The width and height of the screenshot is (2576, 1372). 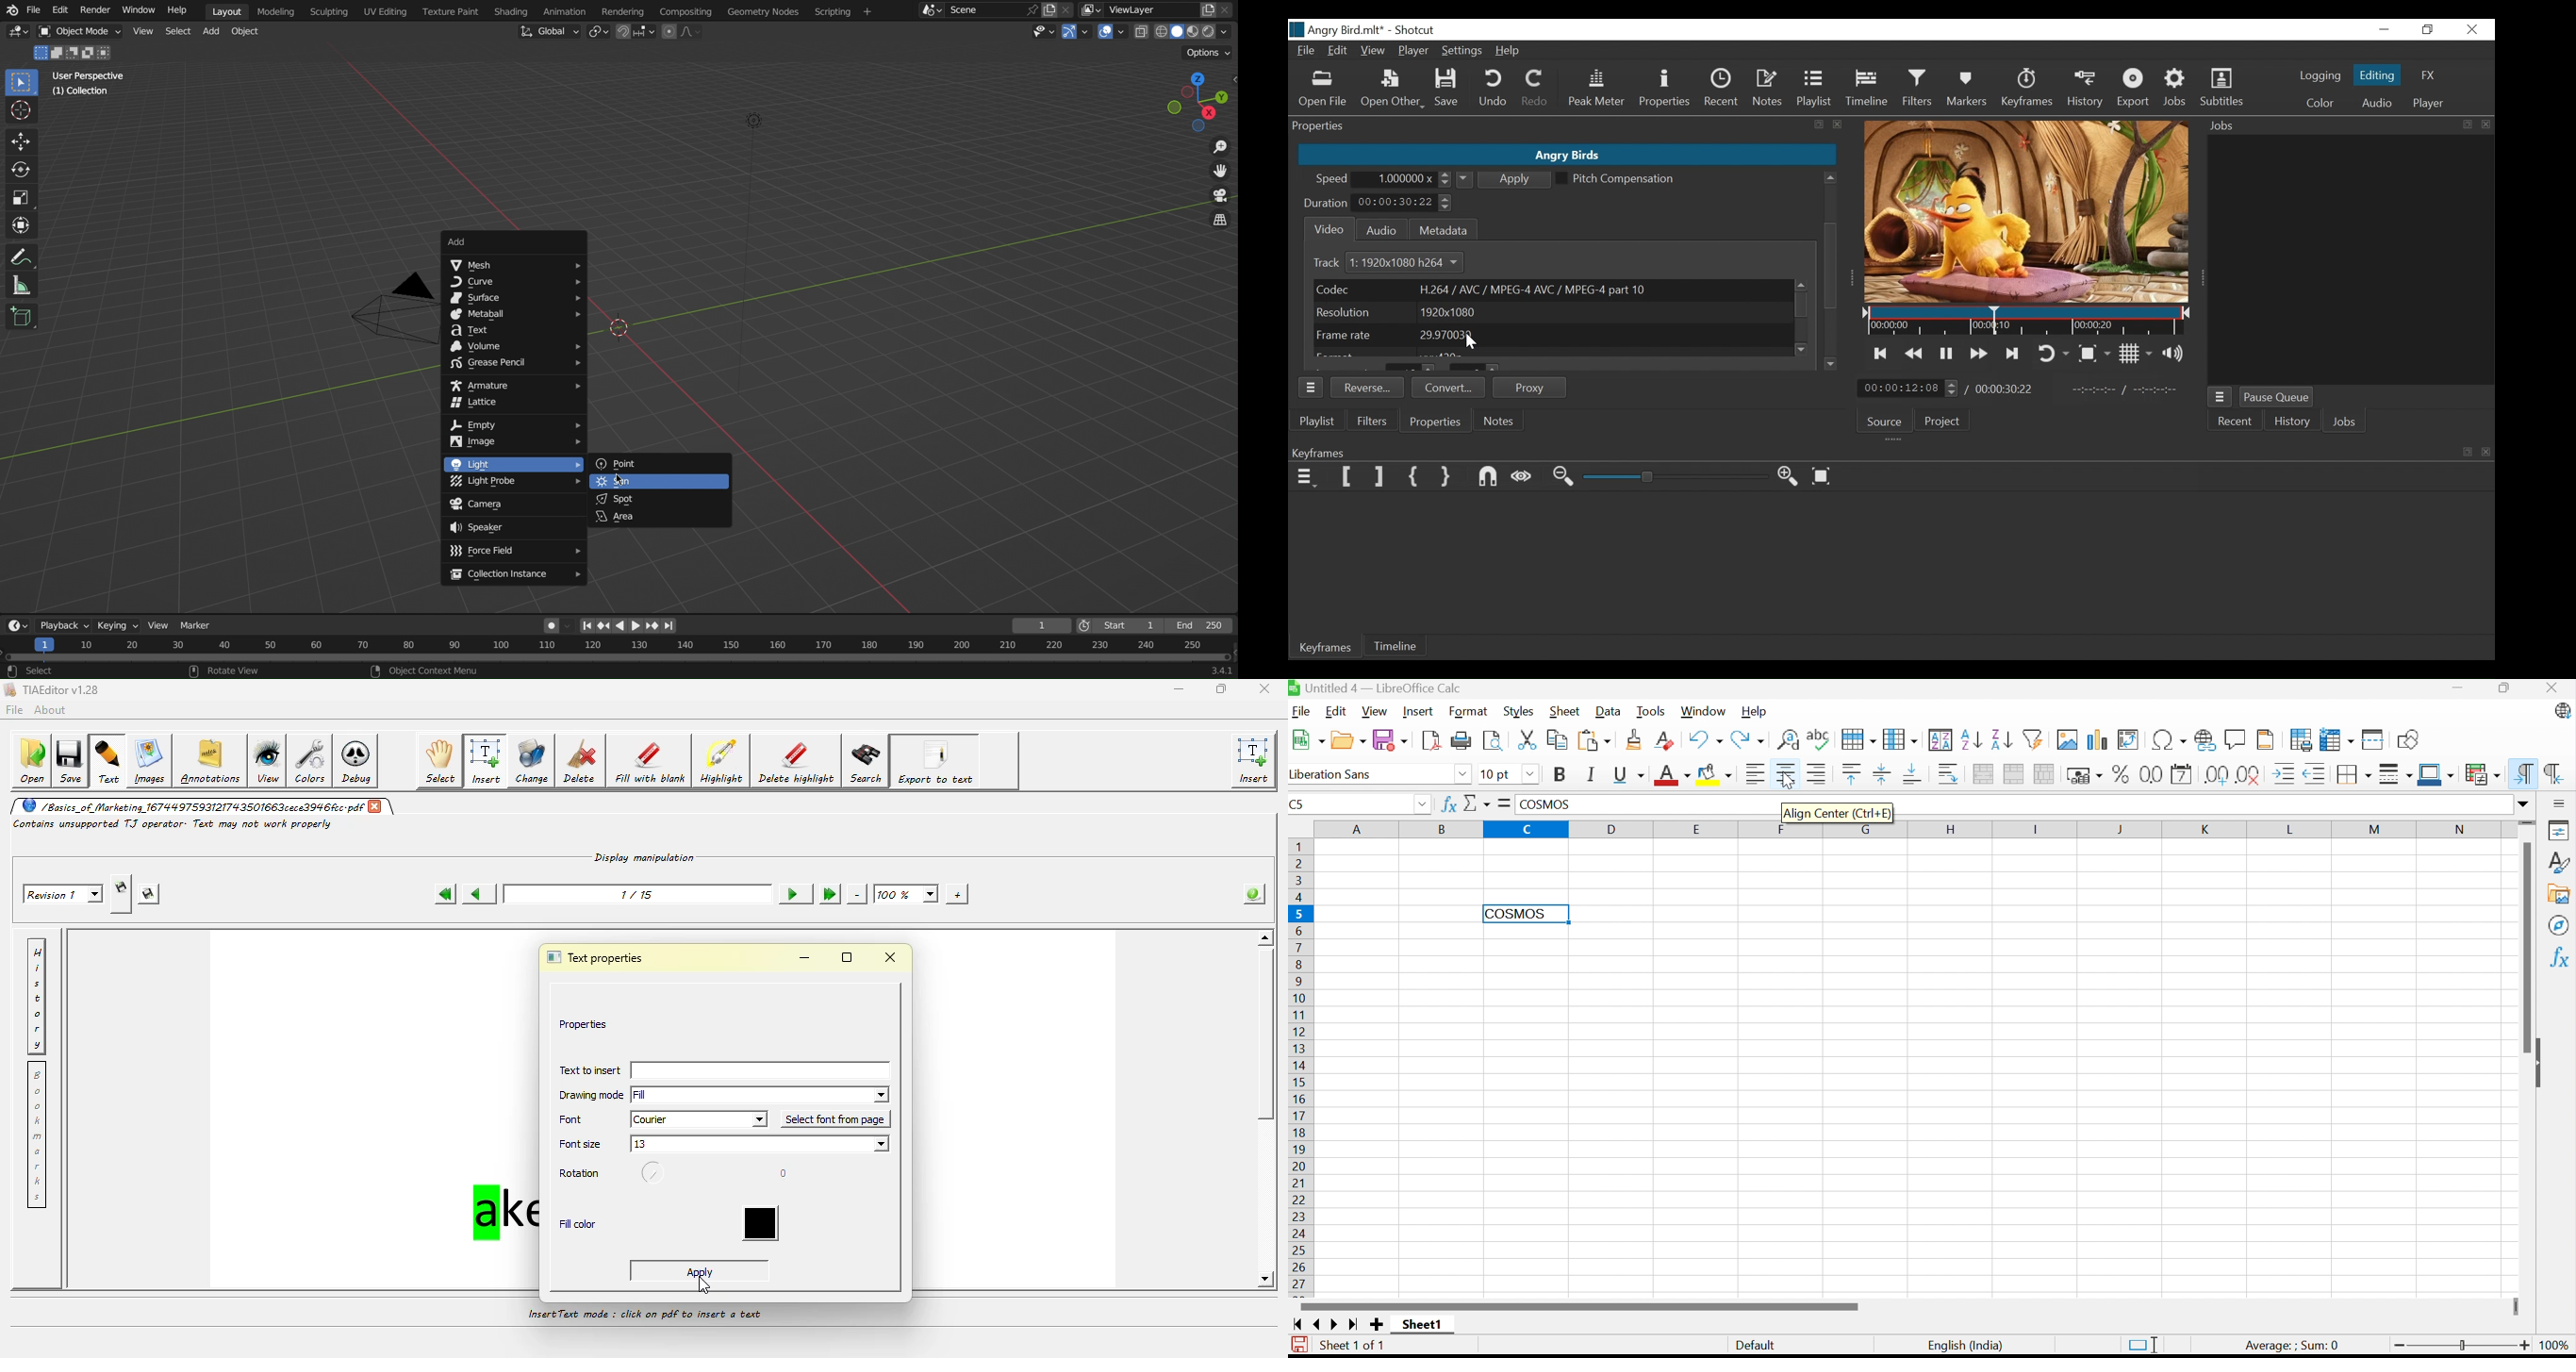 I want to click on Clip Name, so click(x=1566, y=155).